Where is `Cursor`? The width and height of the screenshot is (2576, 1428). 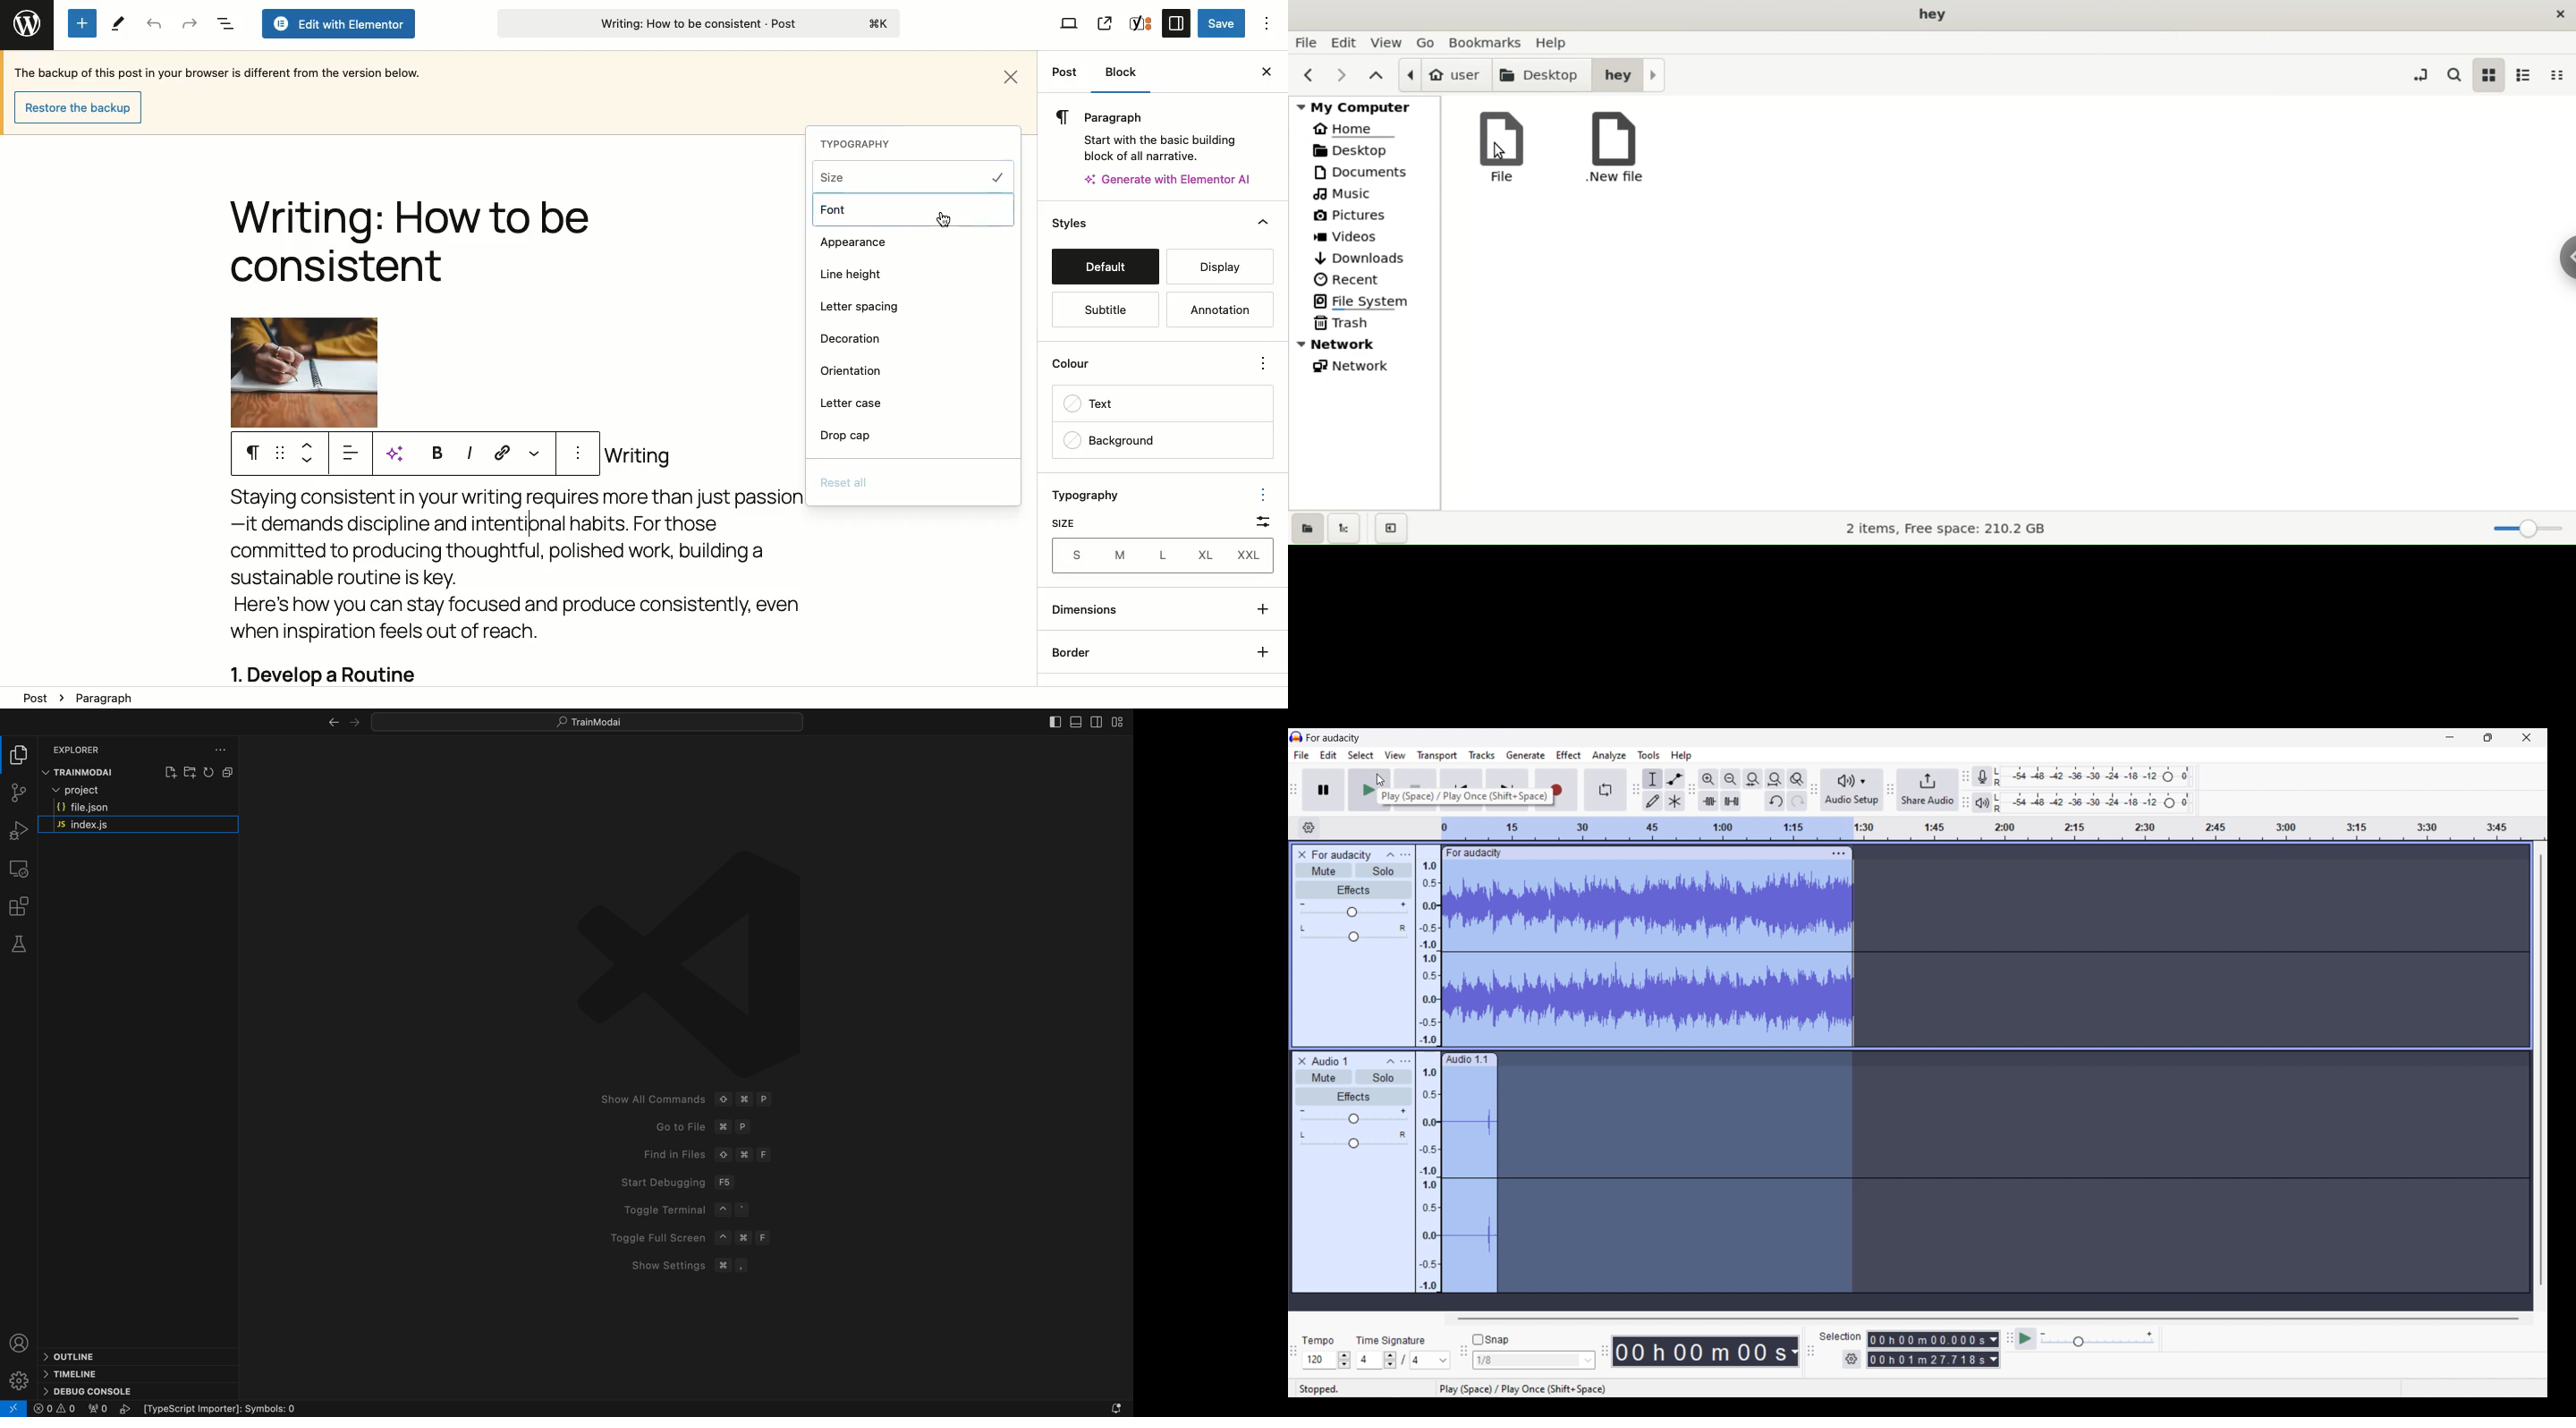 Cursor is located at coordinates (938, 219).